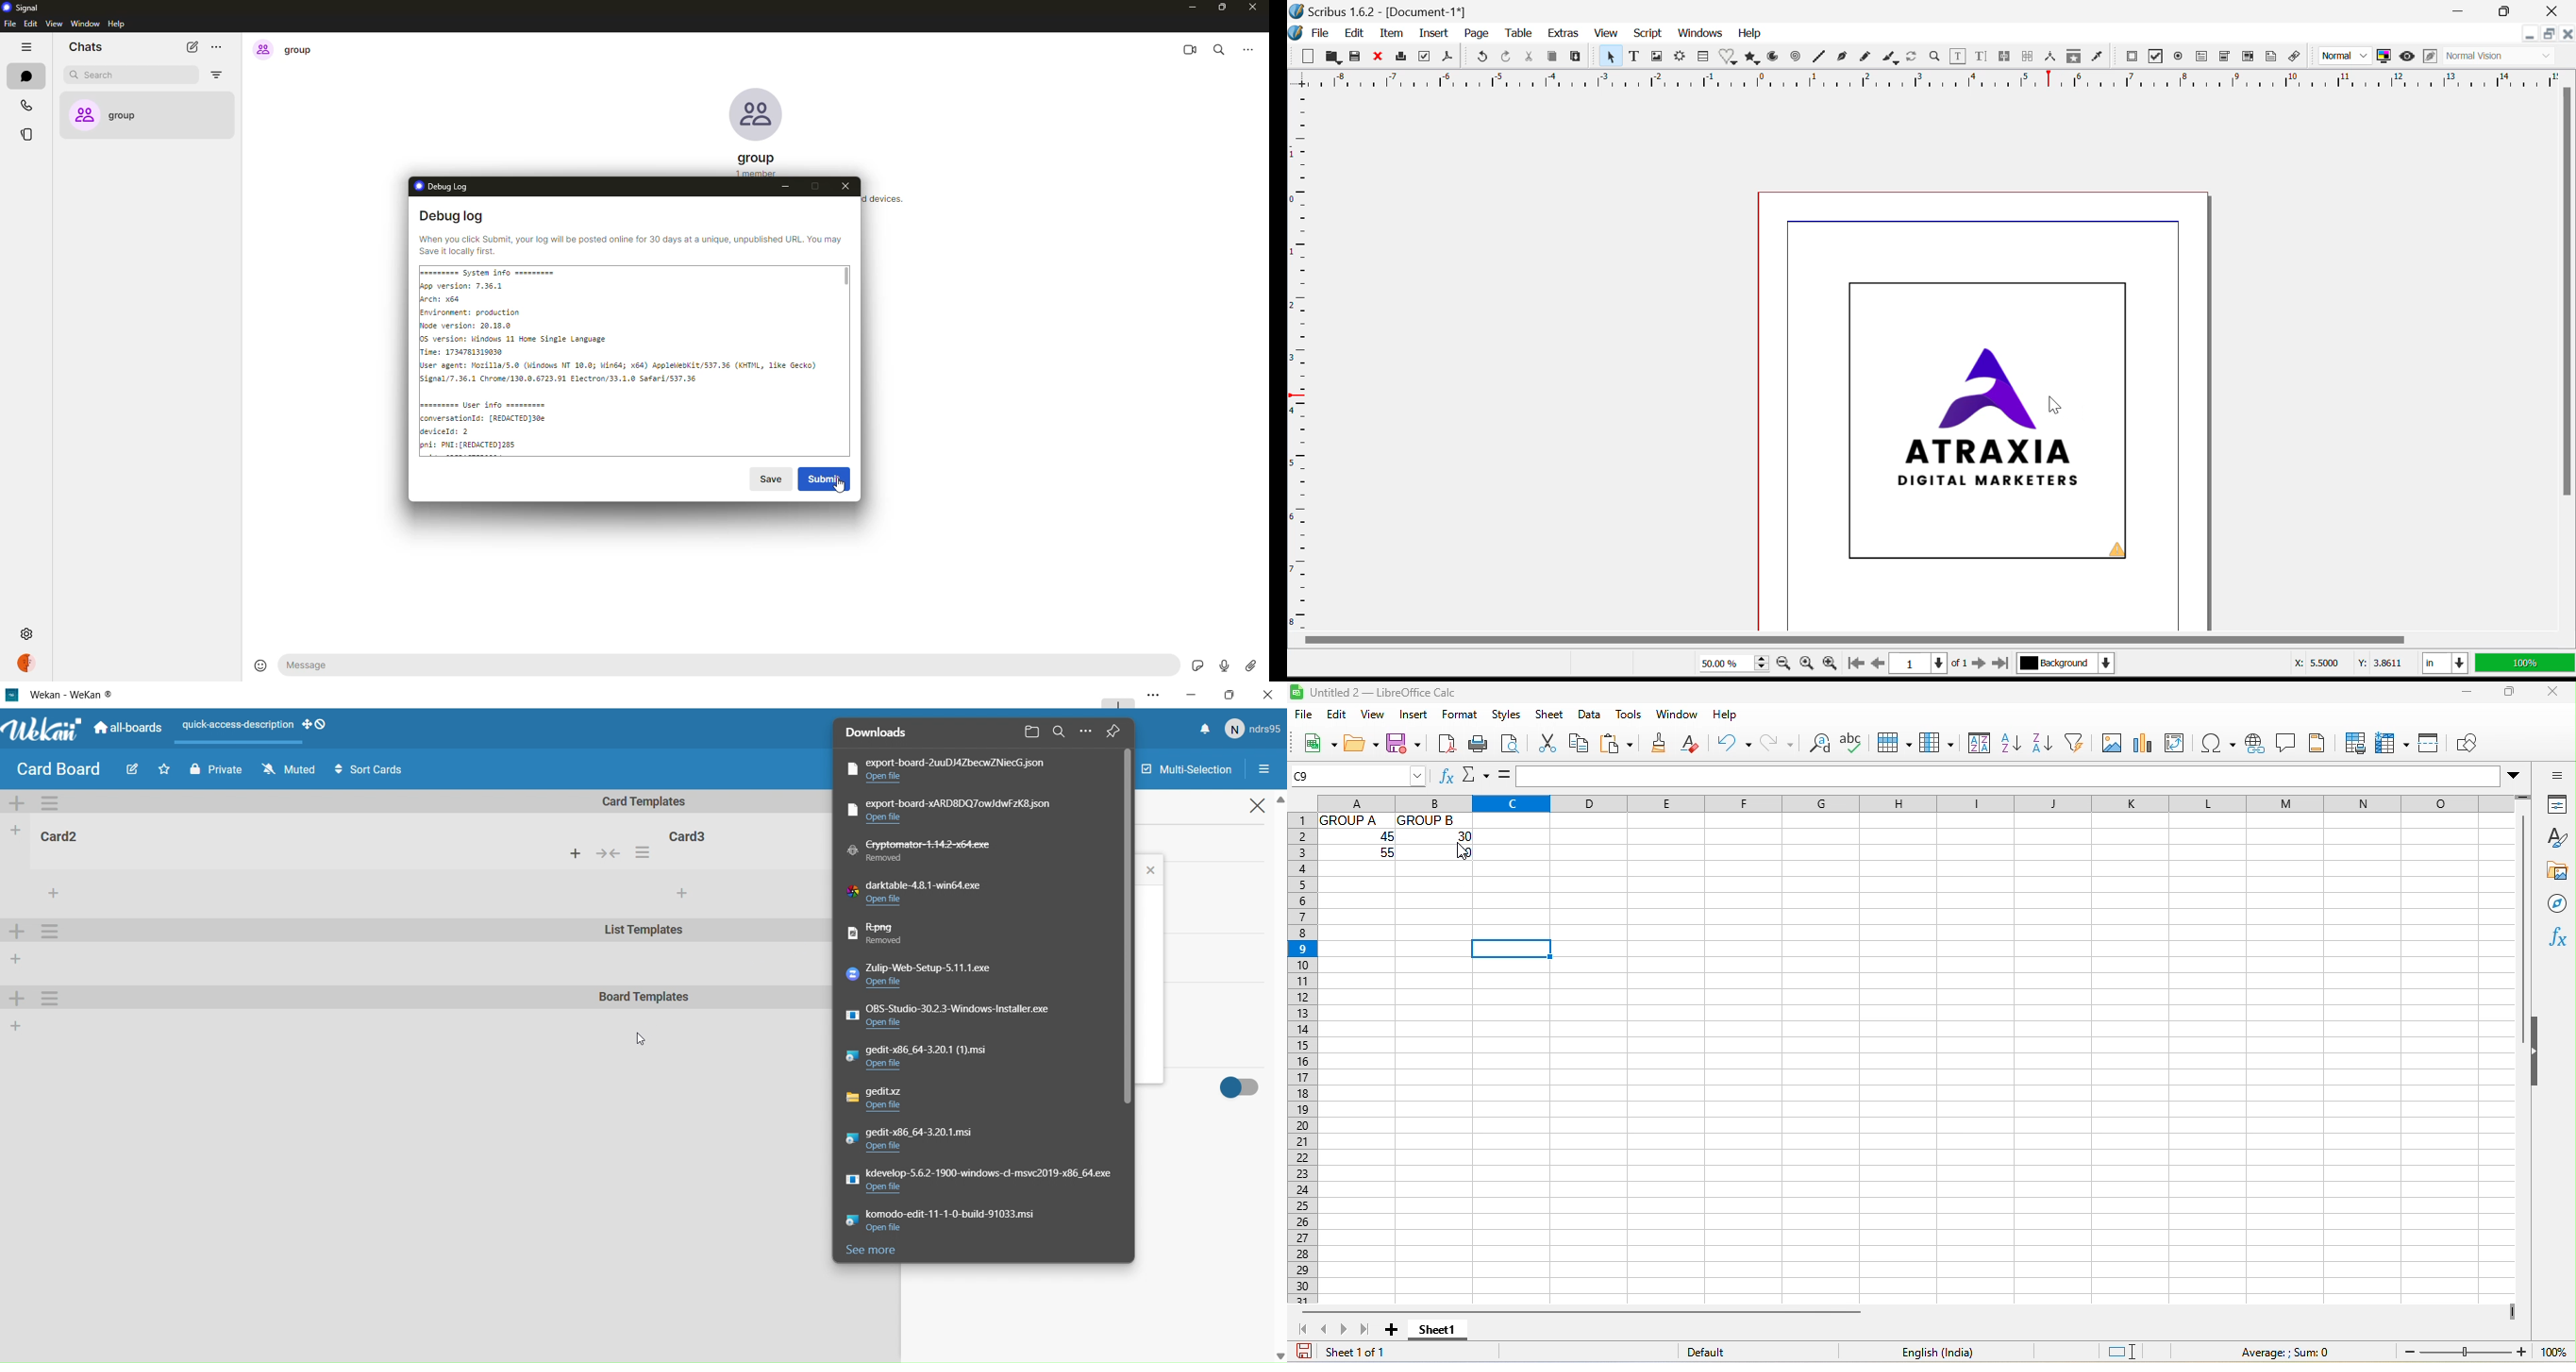  I want to click on Paste, so click(1578, 59).